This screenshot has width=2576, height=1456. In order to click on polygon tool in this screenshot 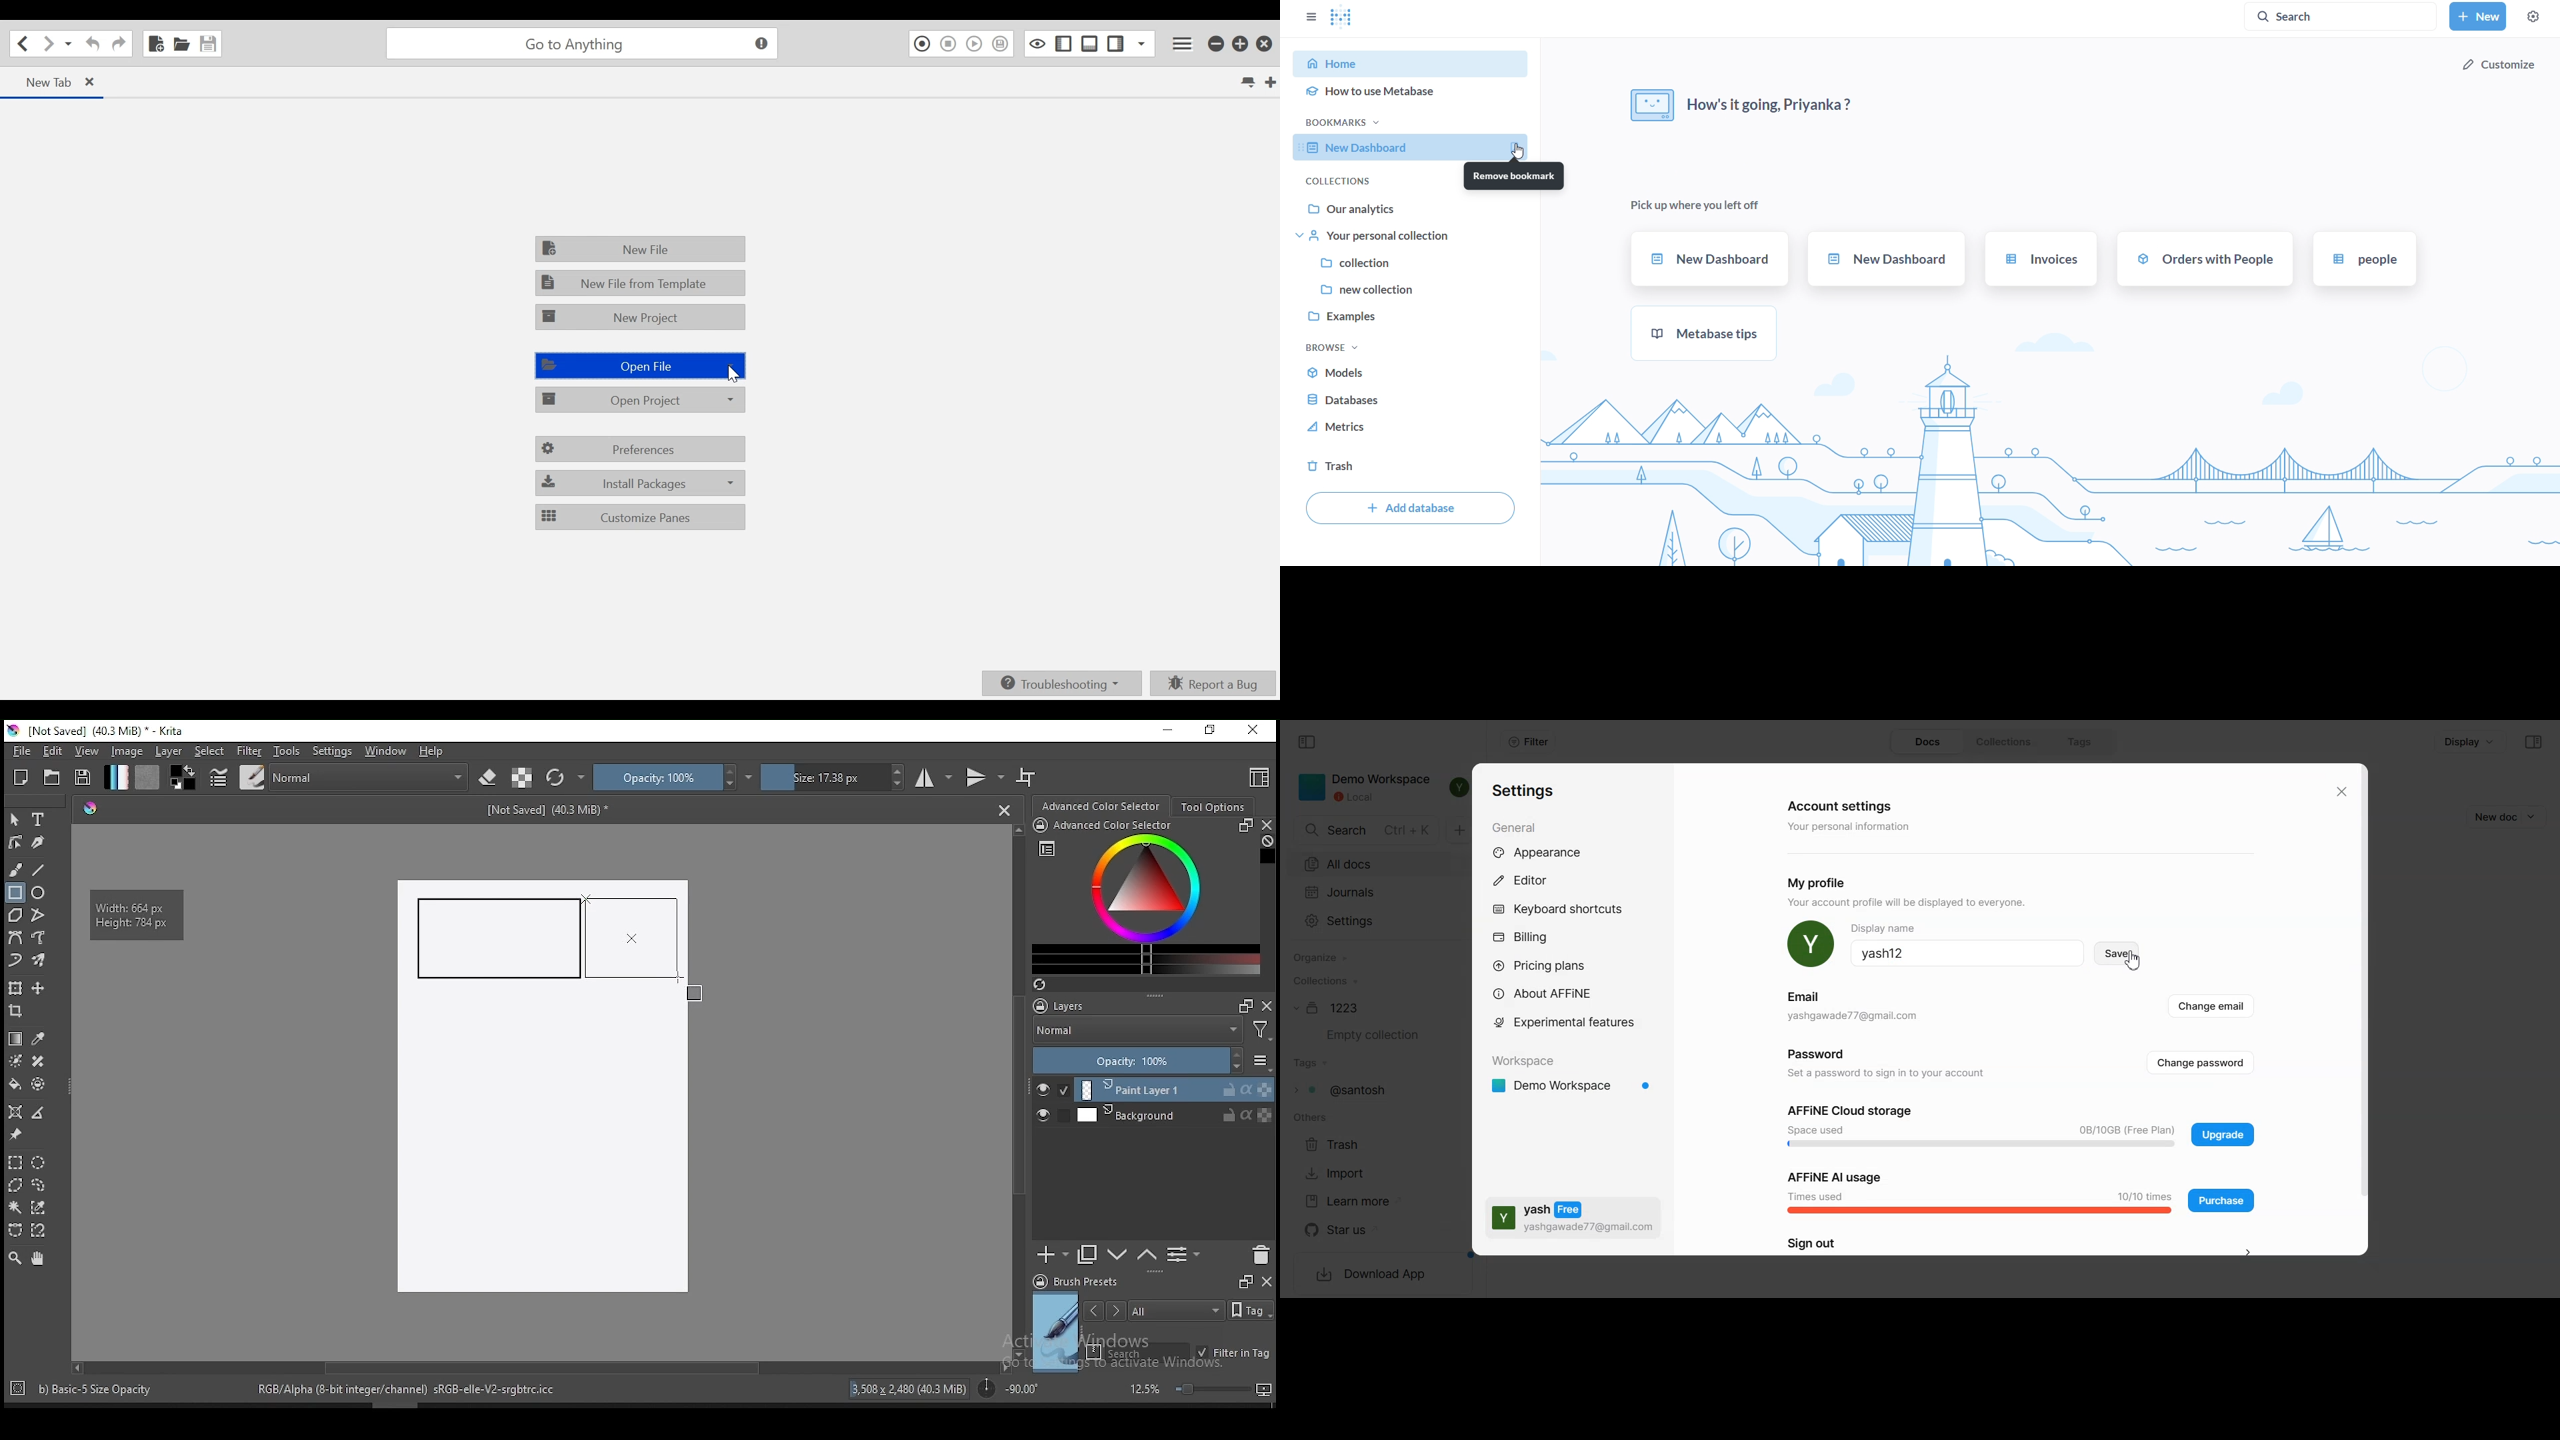, I will do `click(14, 915)`.